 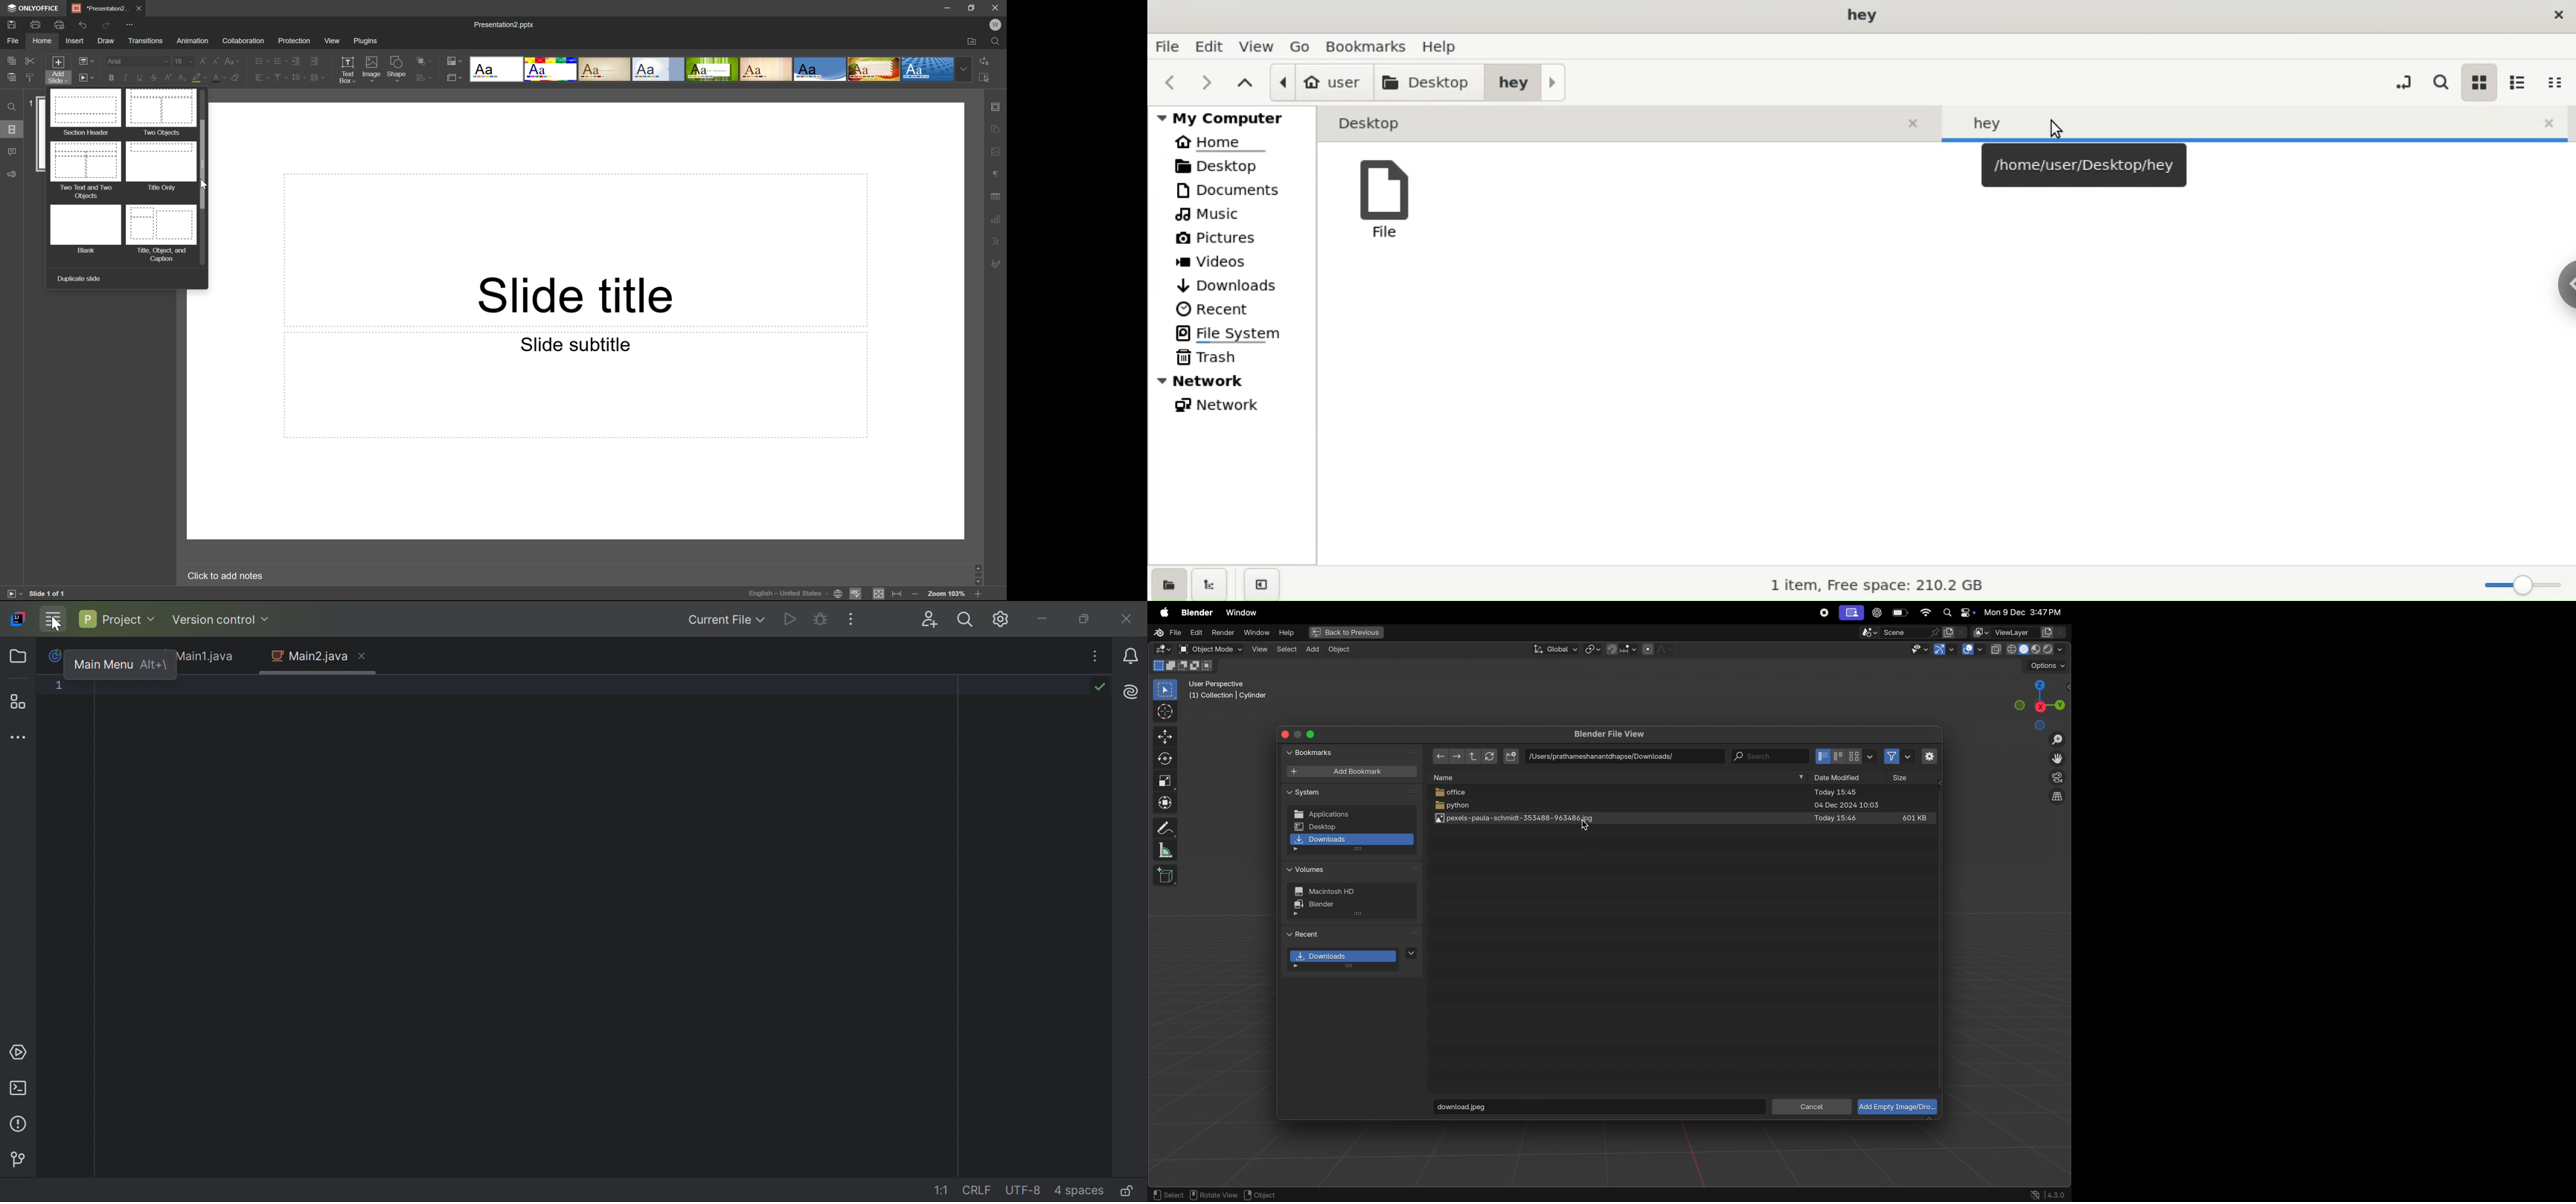 I want to click on Windows, so click(x=1242, y=611).